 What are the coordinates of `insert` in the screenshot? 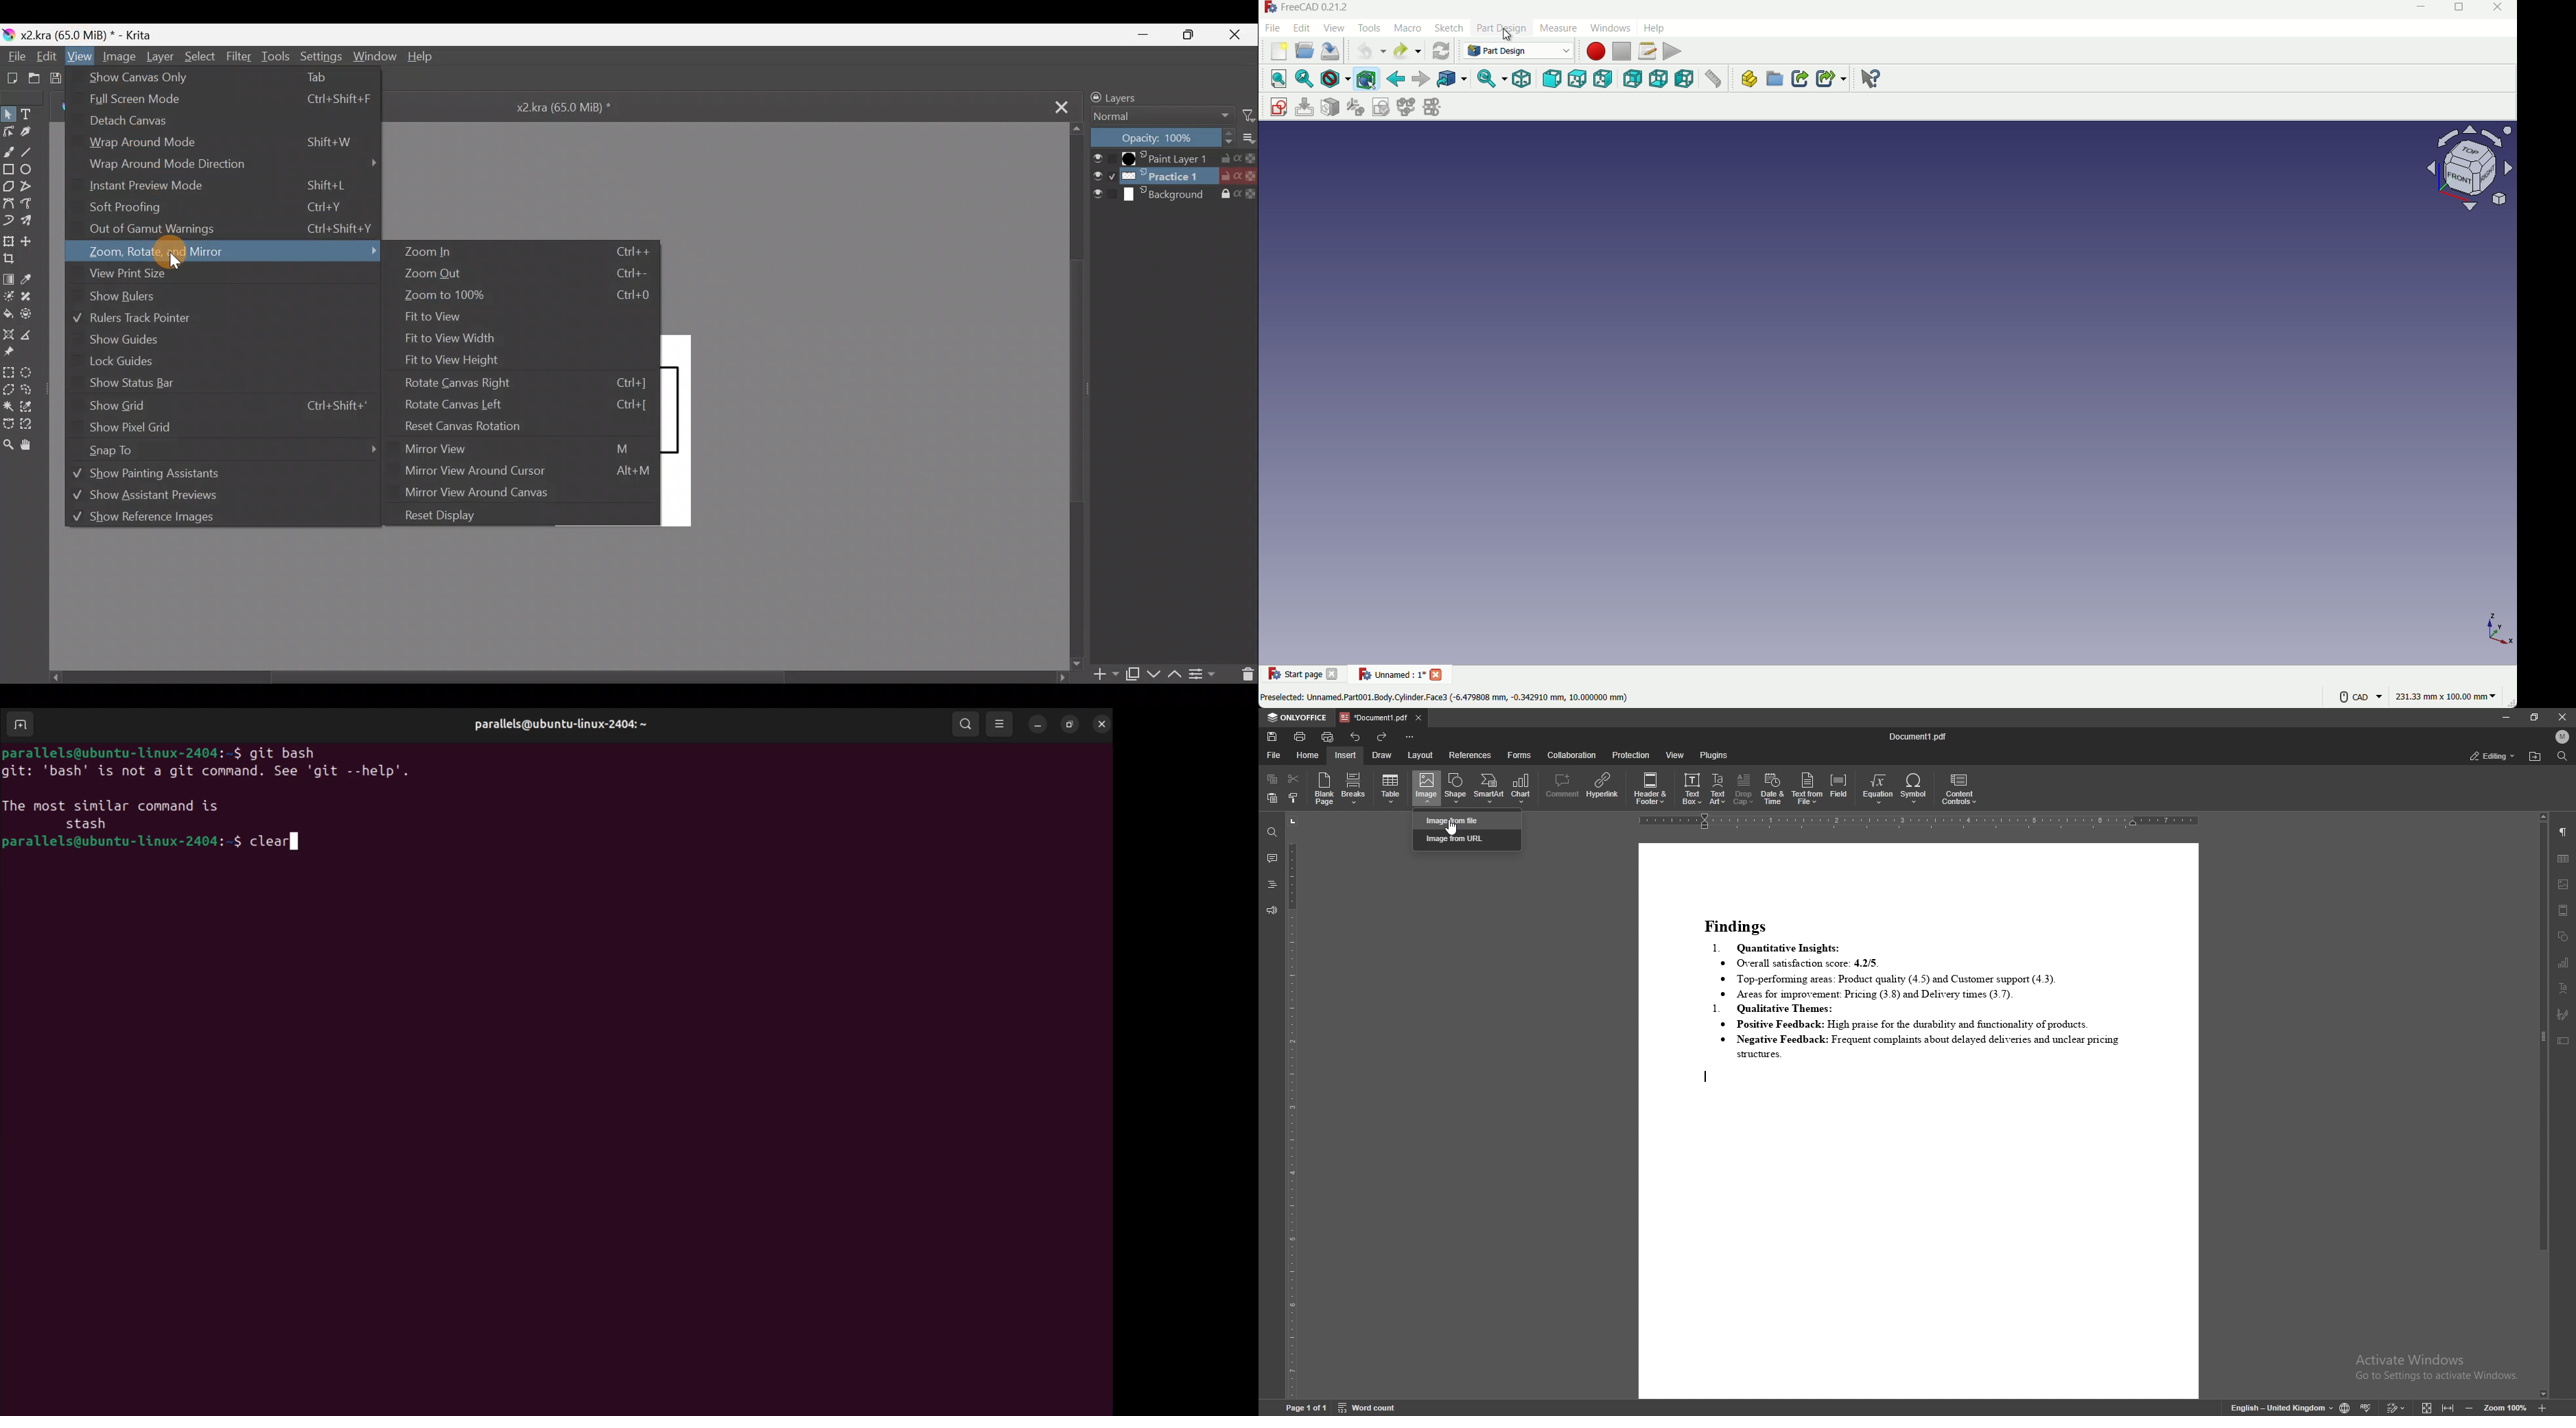 It's located at (1344, 755).